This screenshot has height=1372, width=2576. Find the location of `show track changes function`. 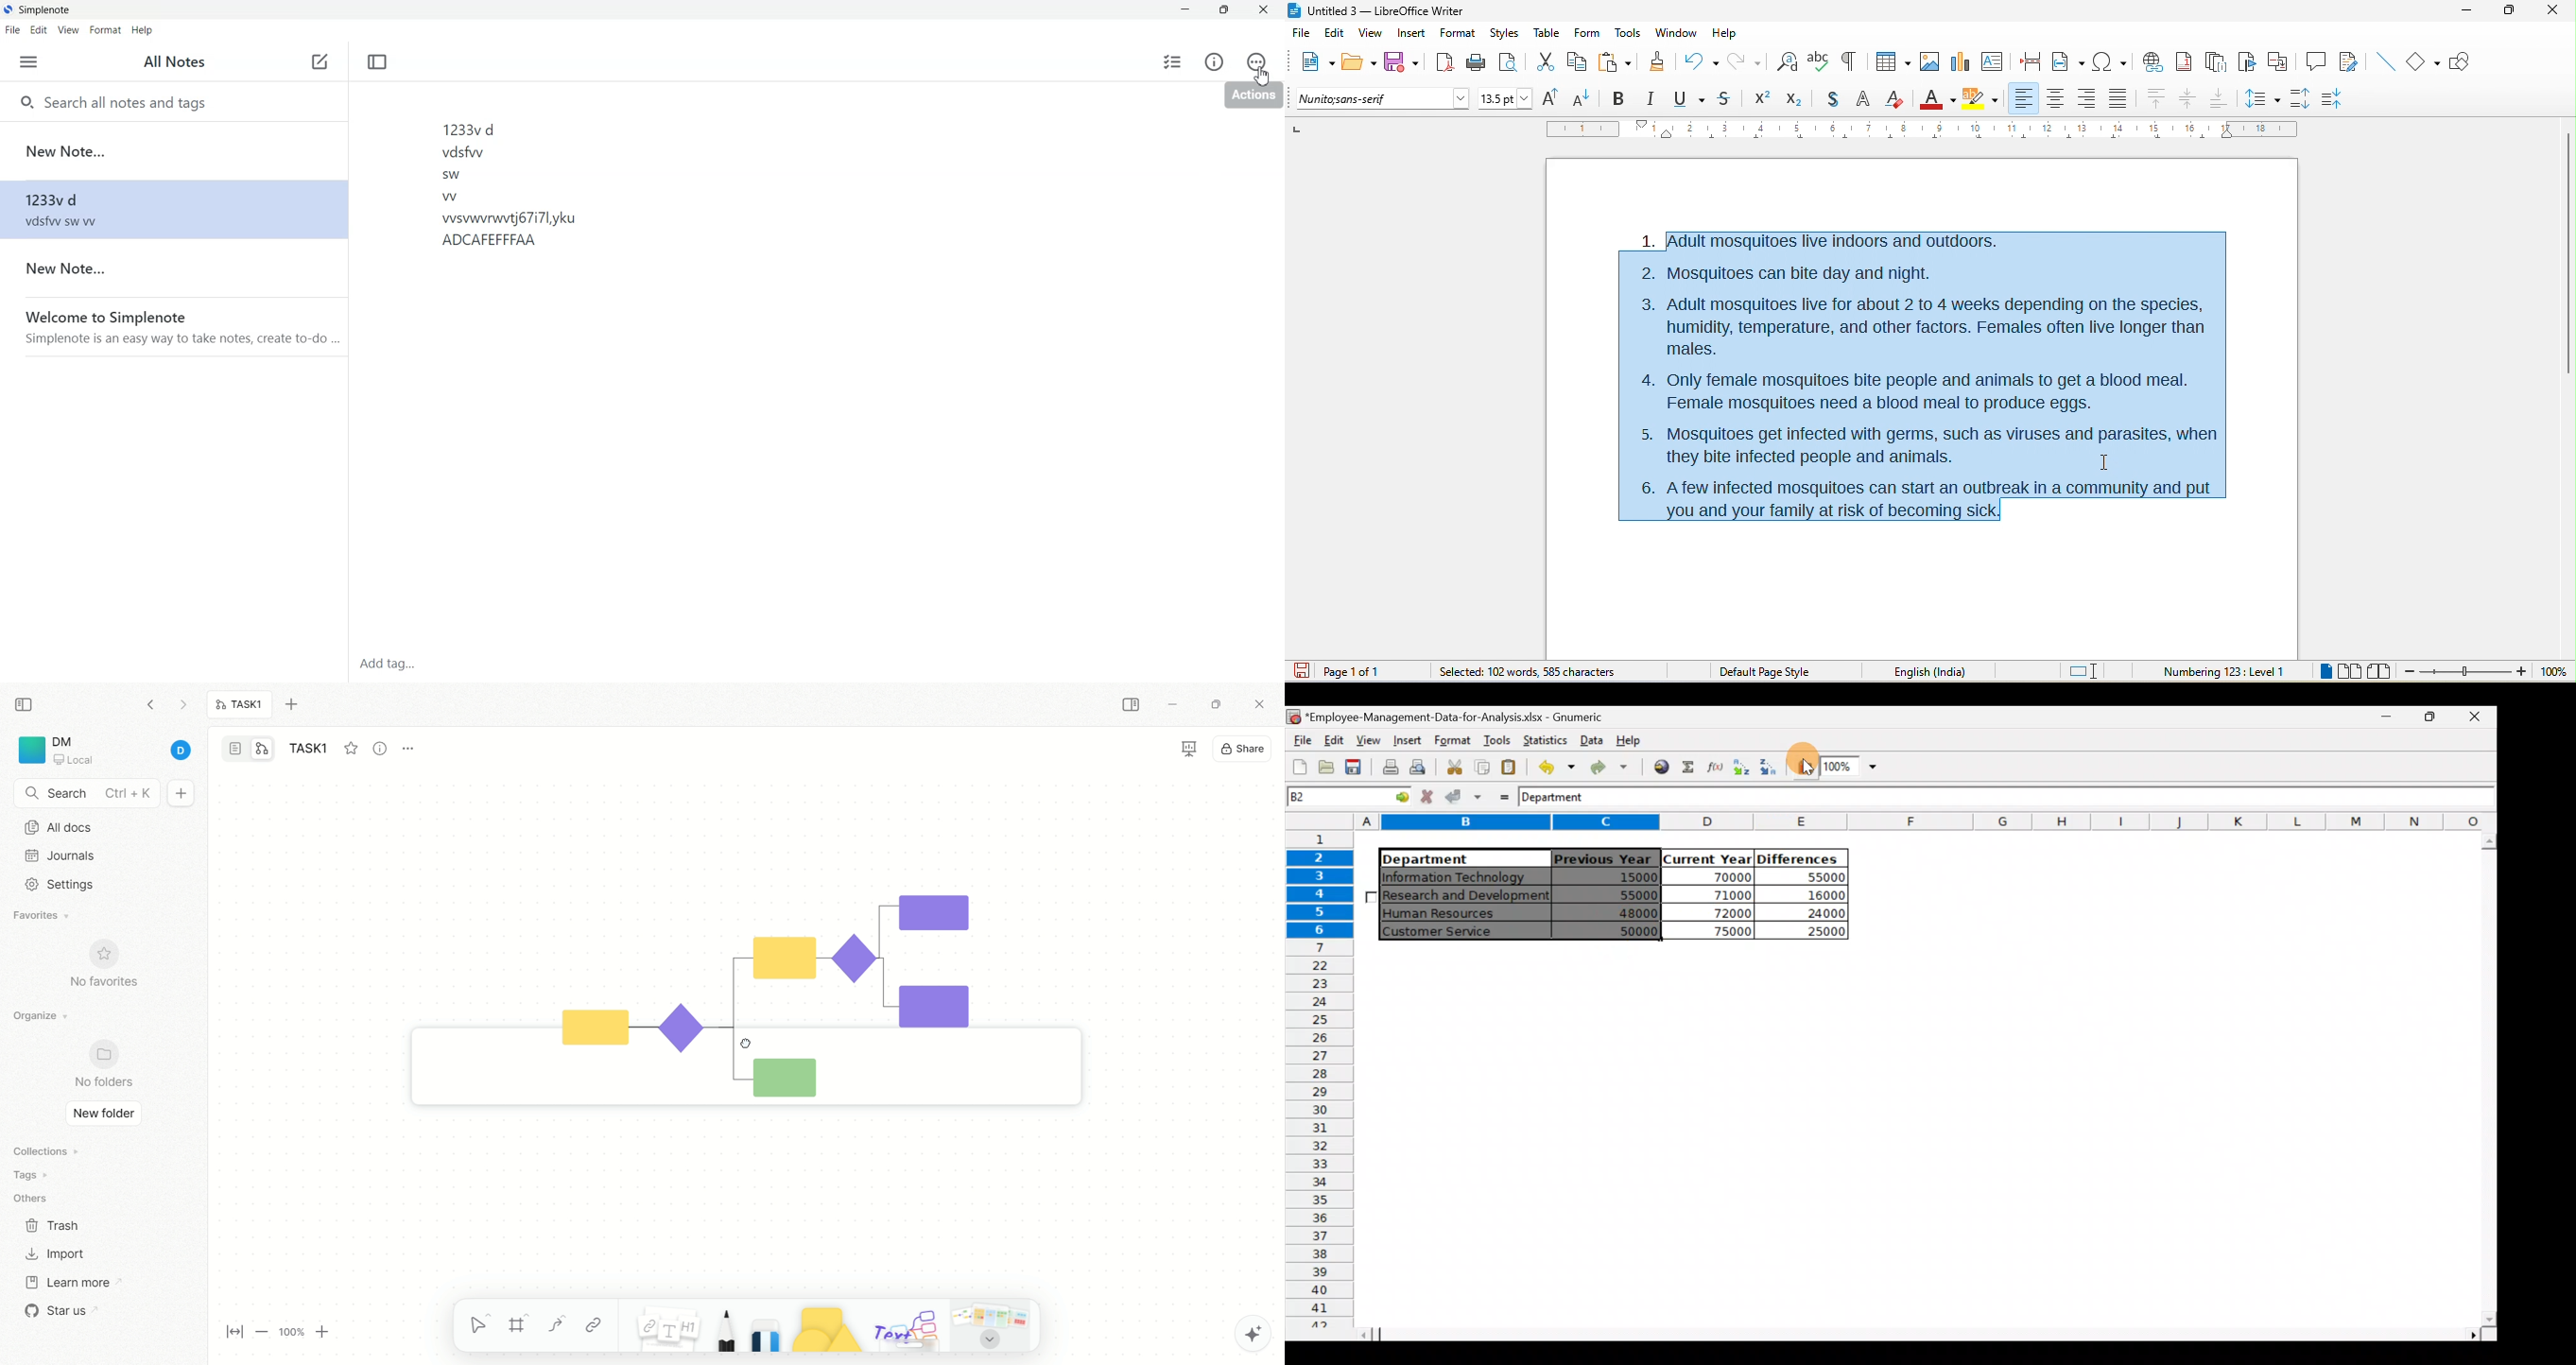

show track changes function is located at coordinates (2350, 60).